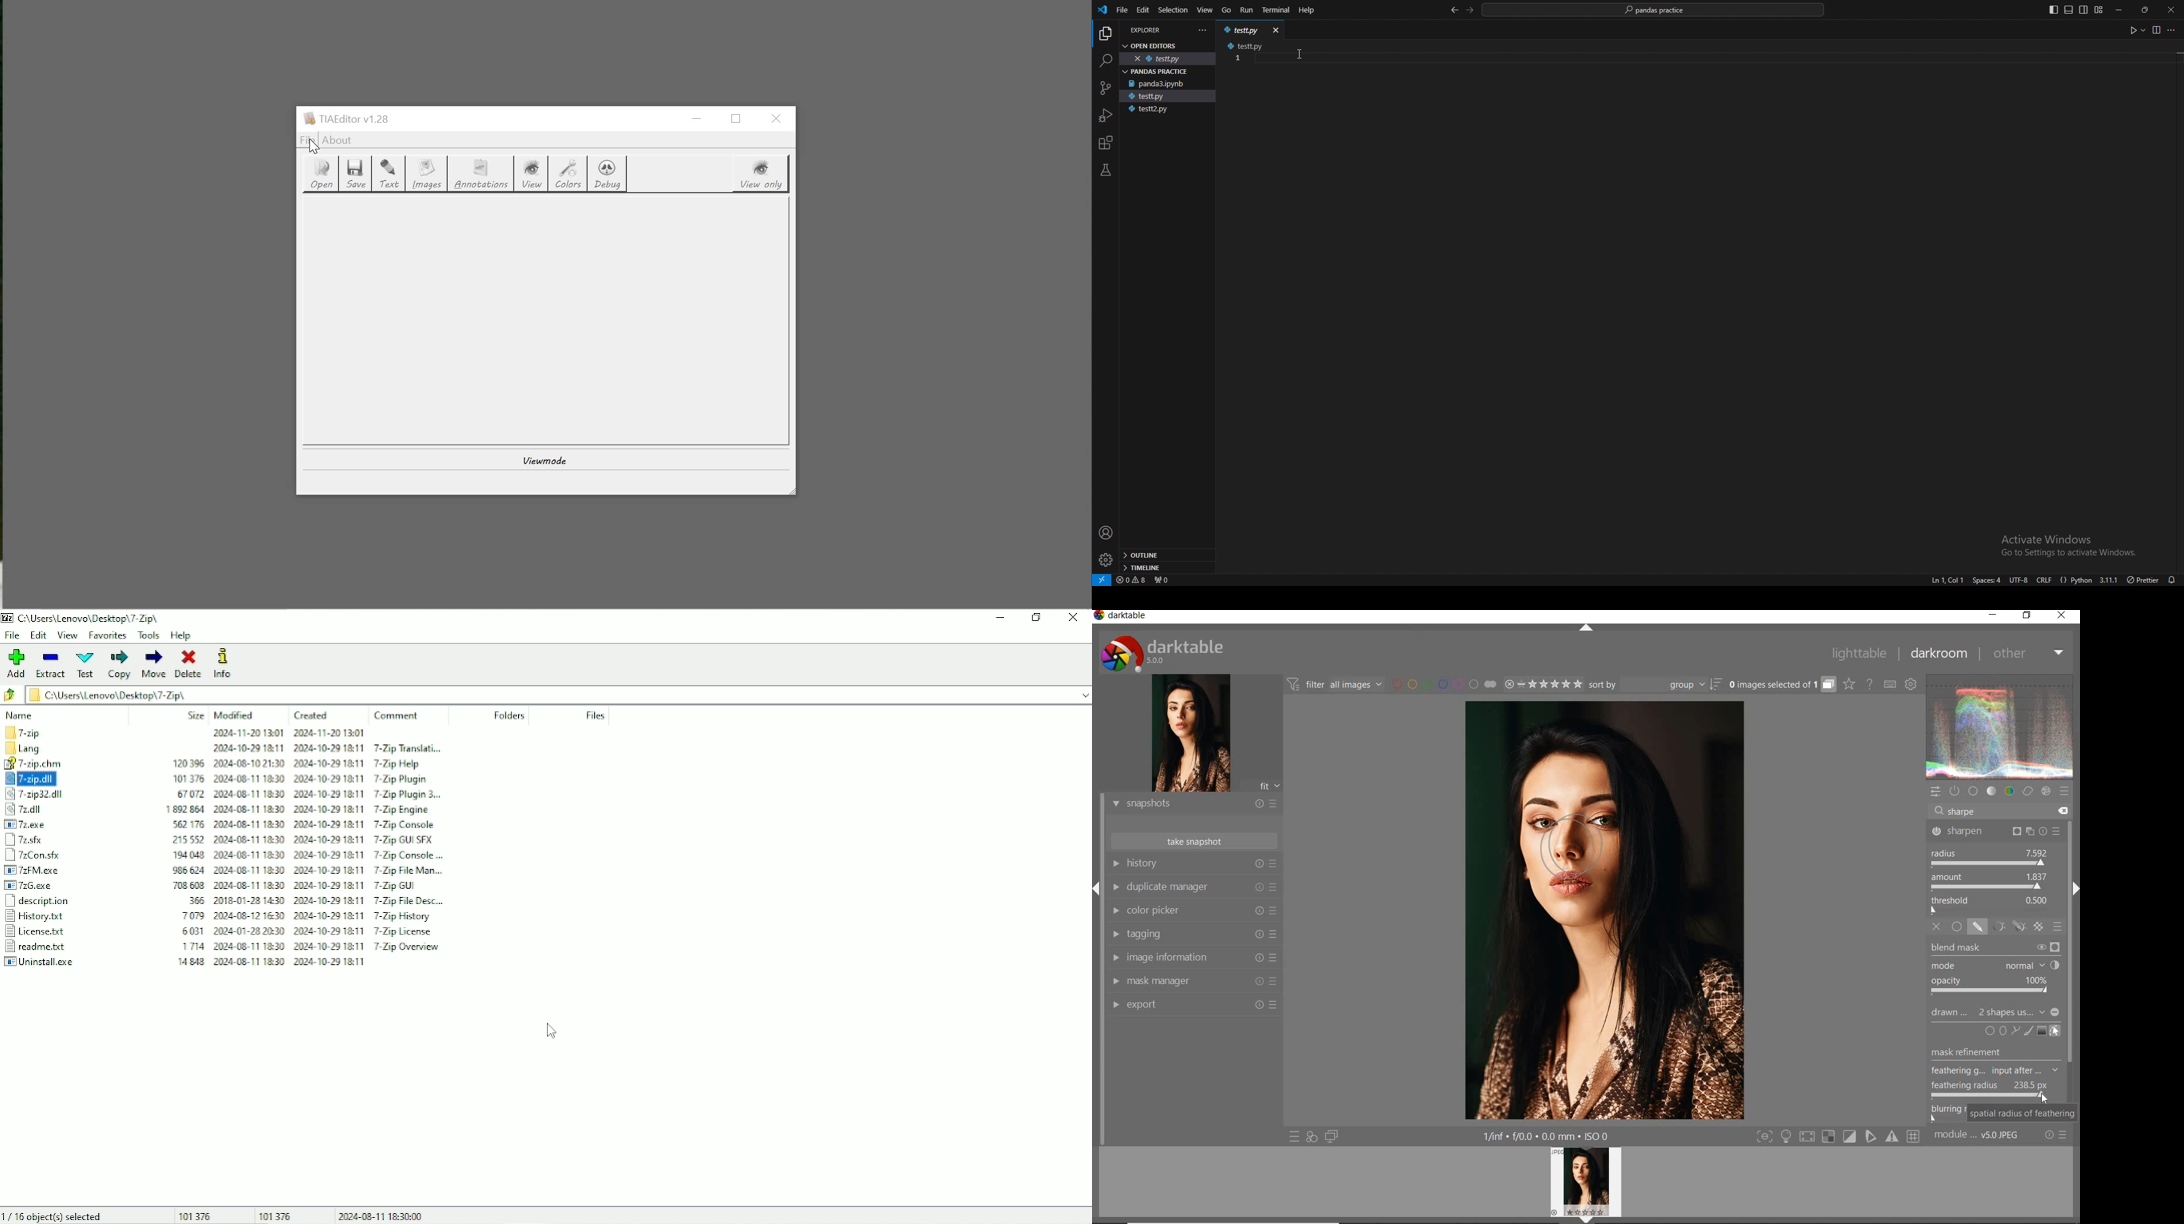 This screenshot has width=2184, height=1232. I want to click on effect, so click(2045, 792).